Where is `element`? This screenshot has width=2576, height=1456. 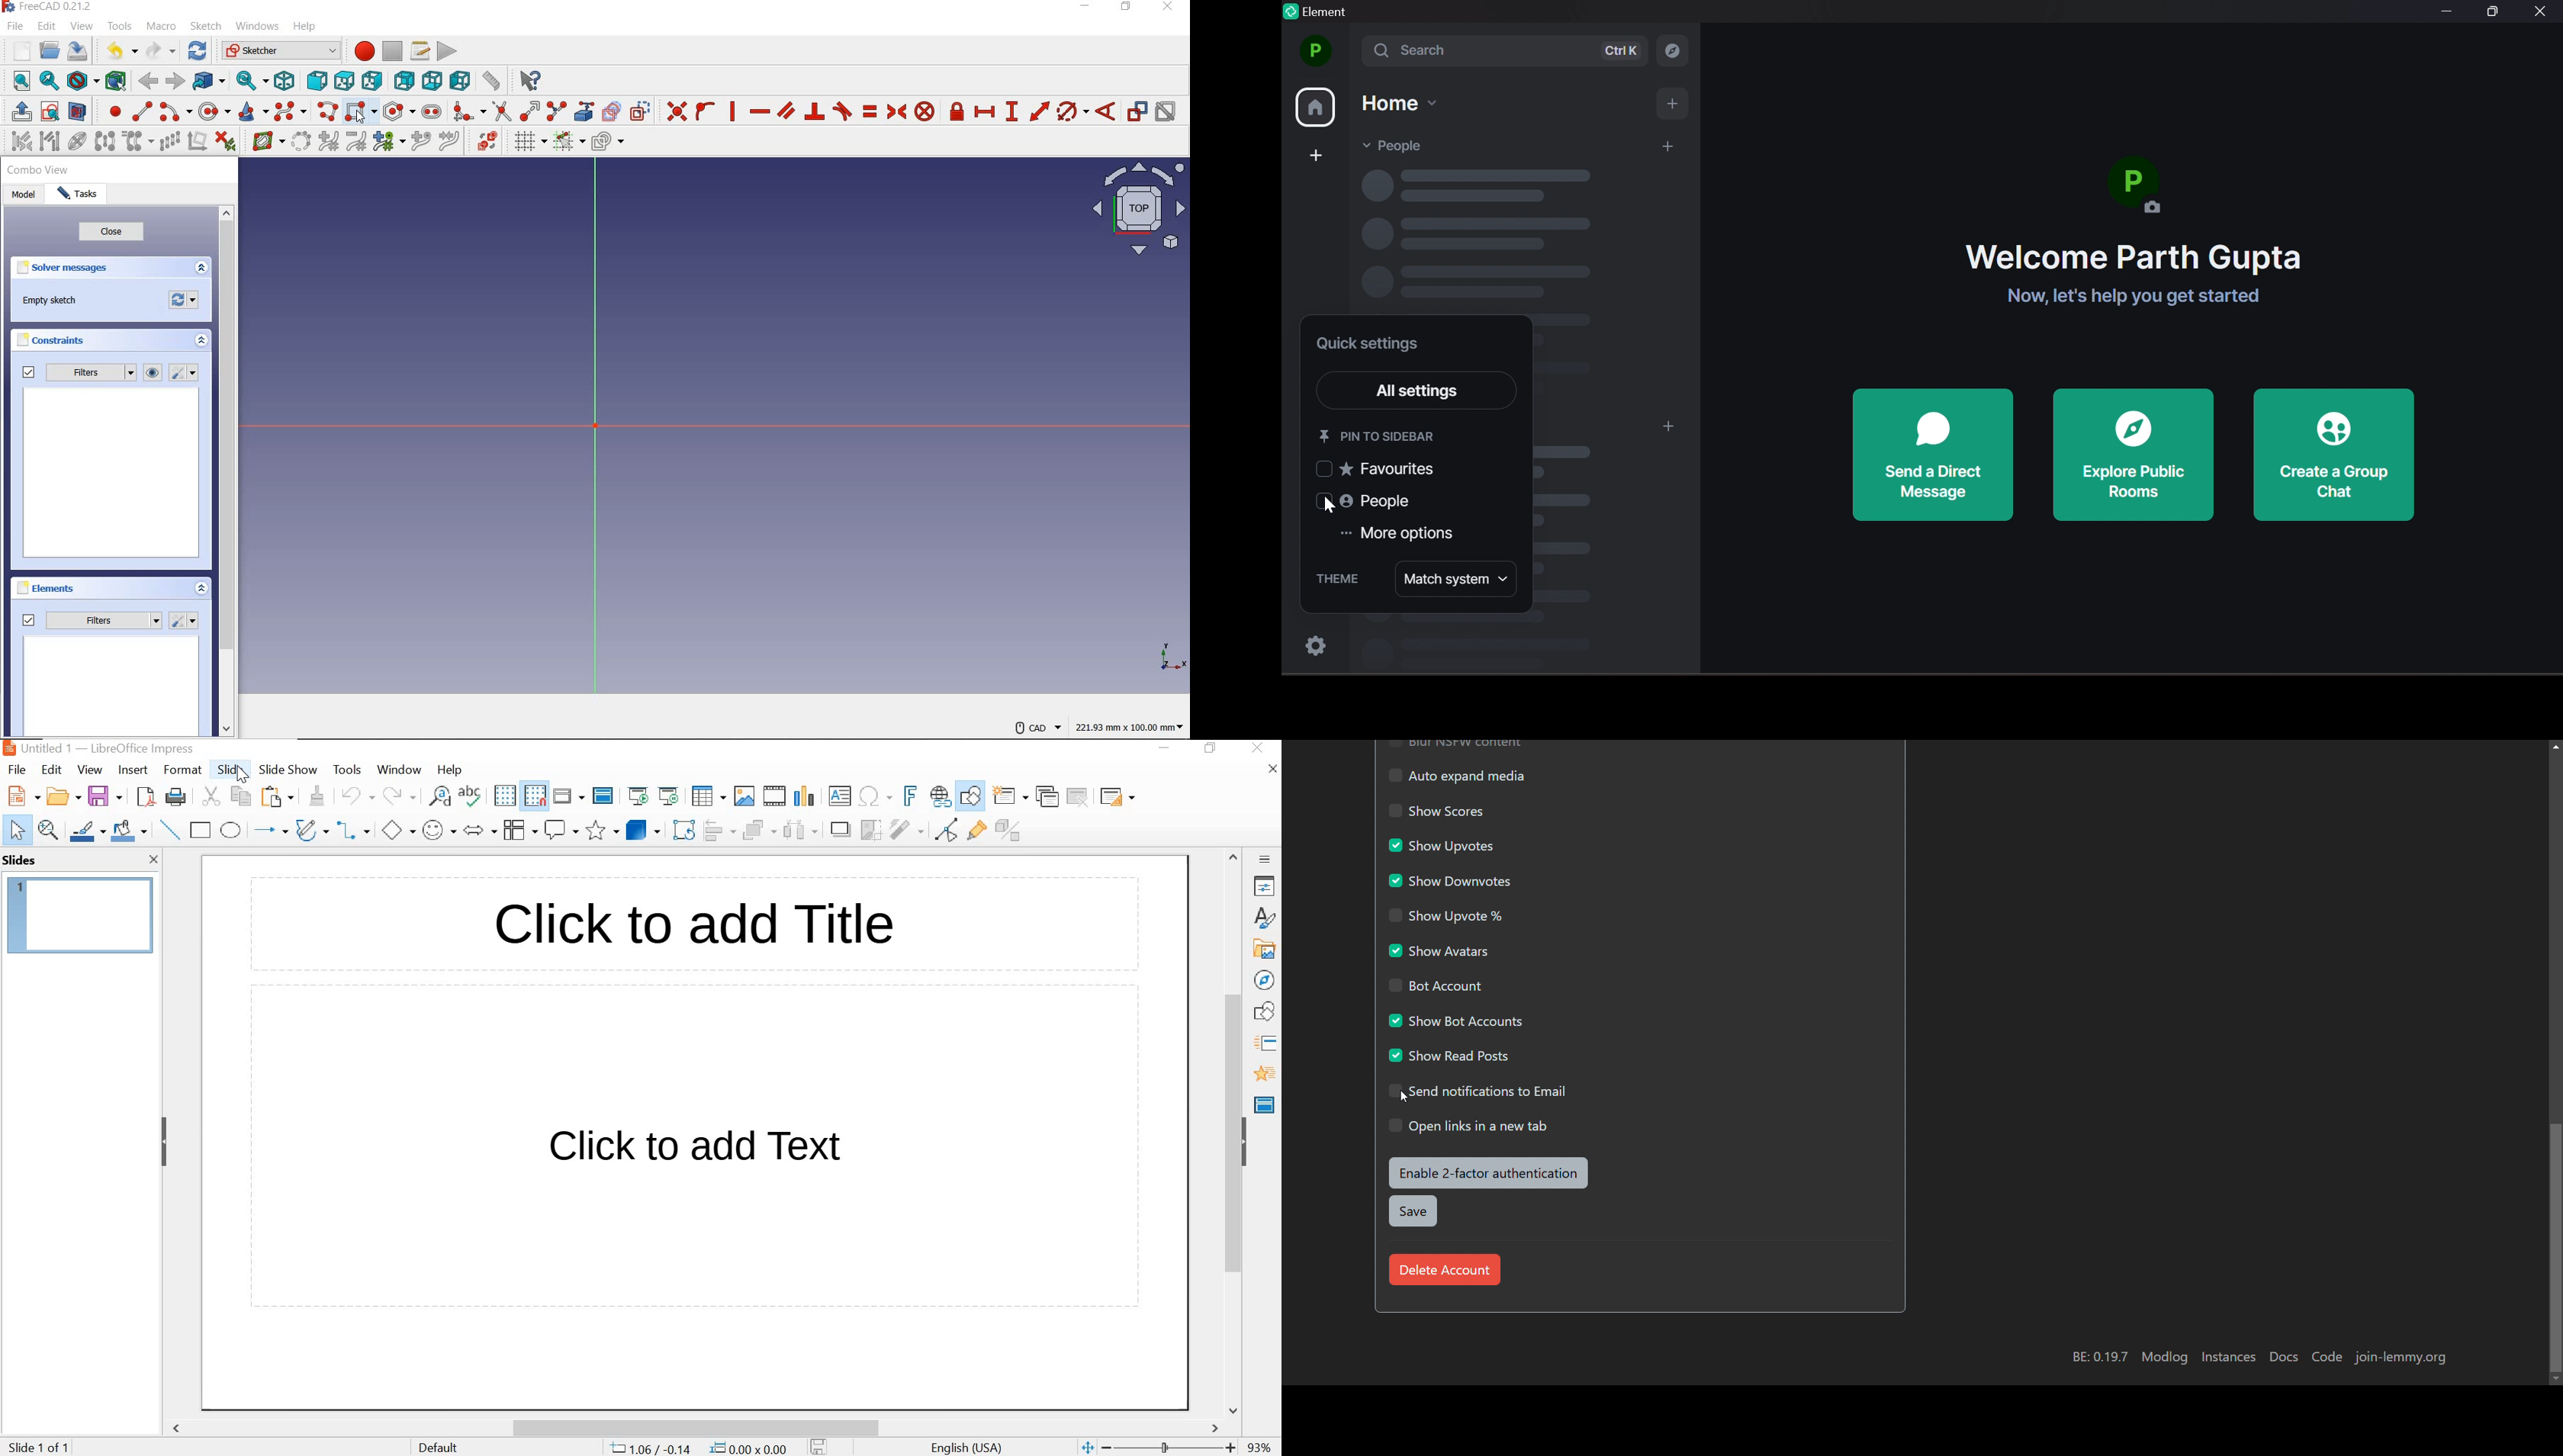
element is located at coordinates (1320, 14).